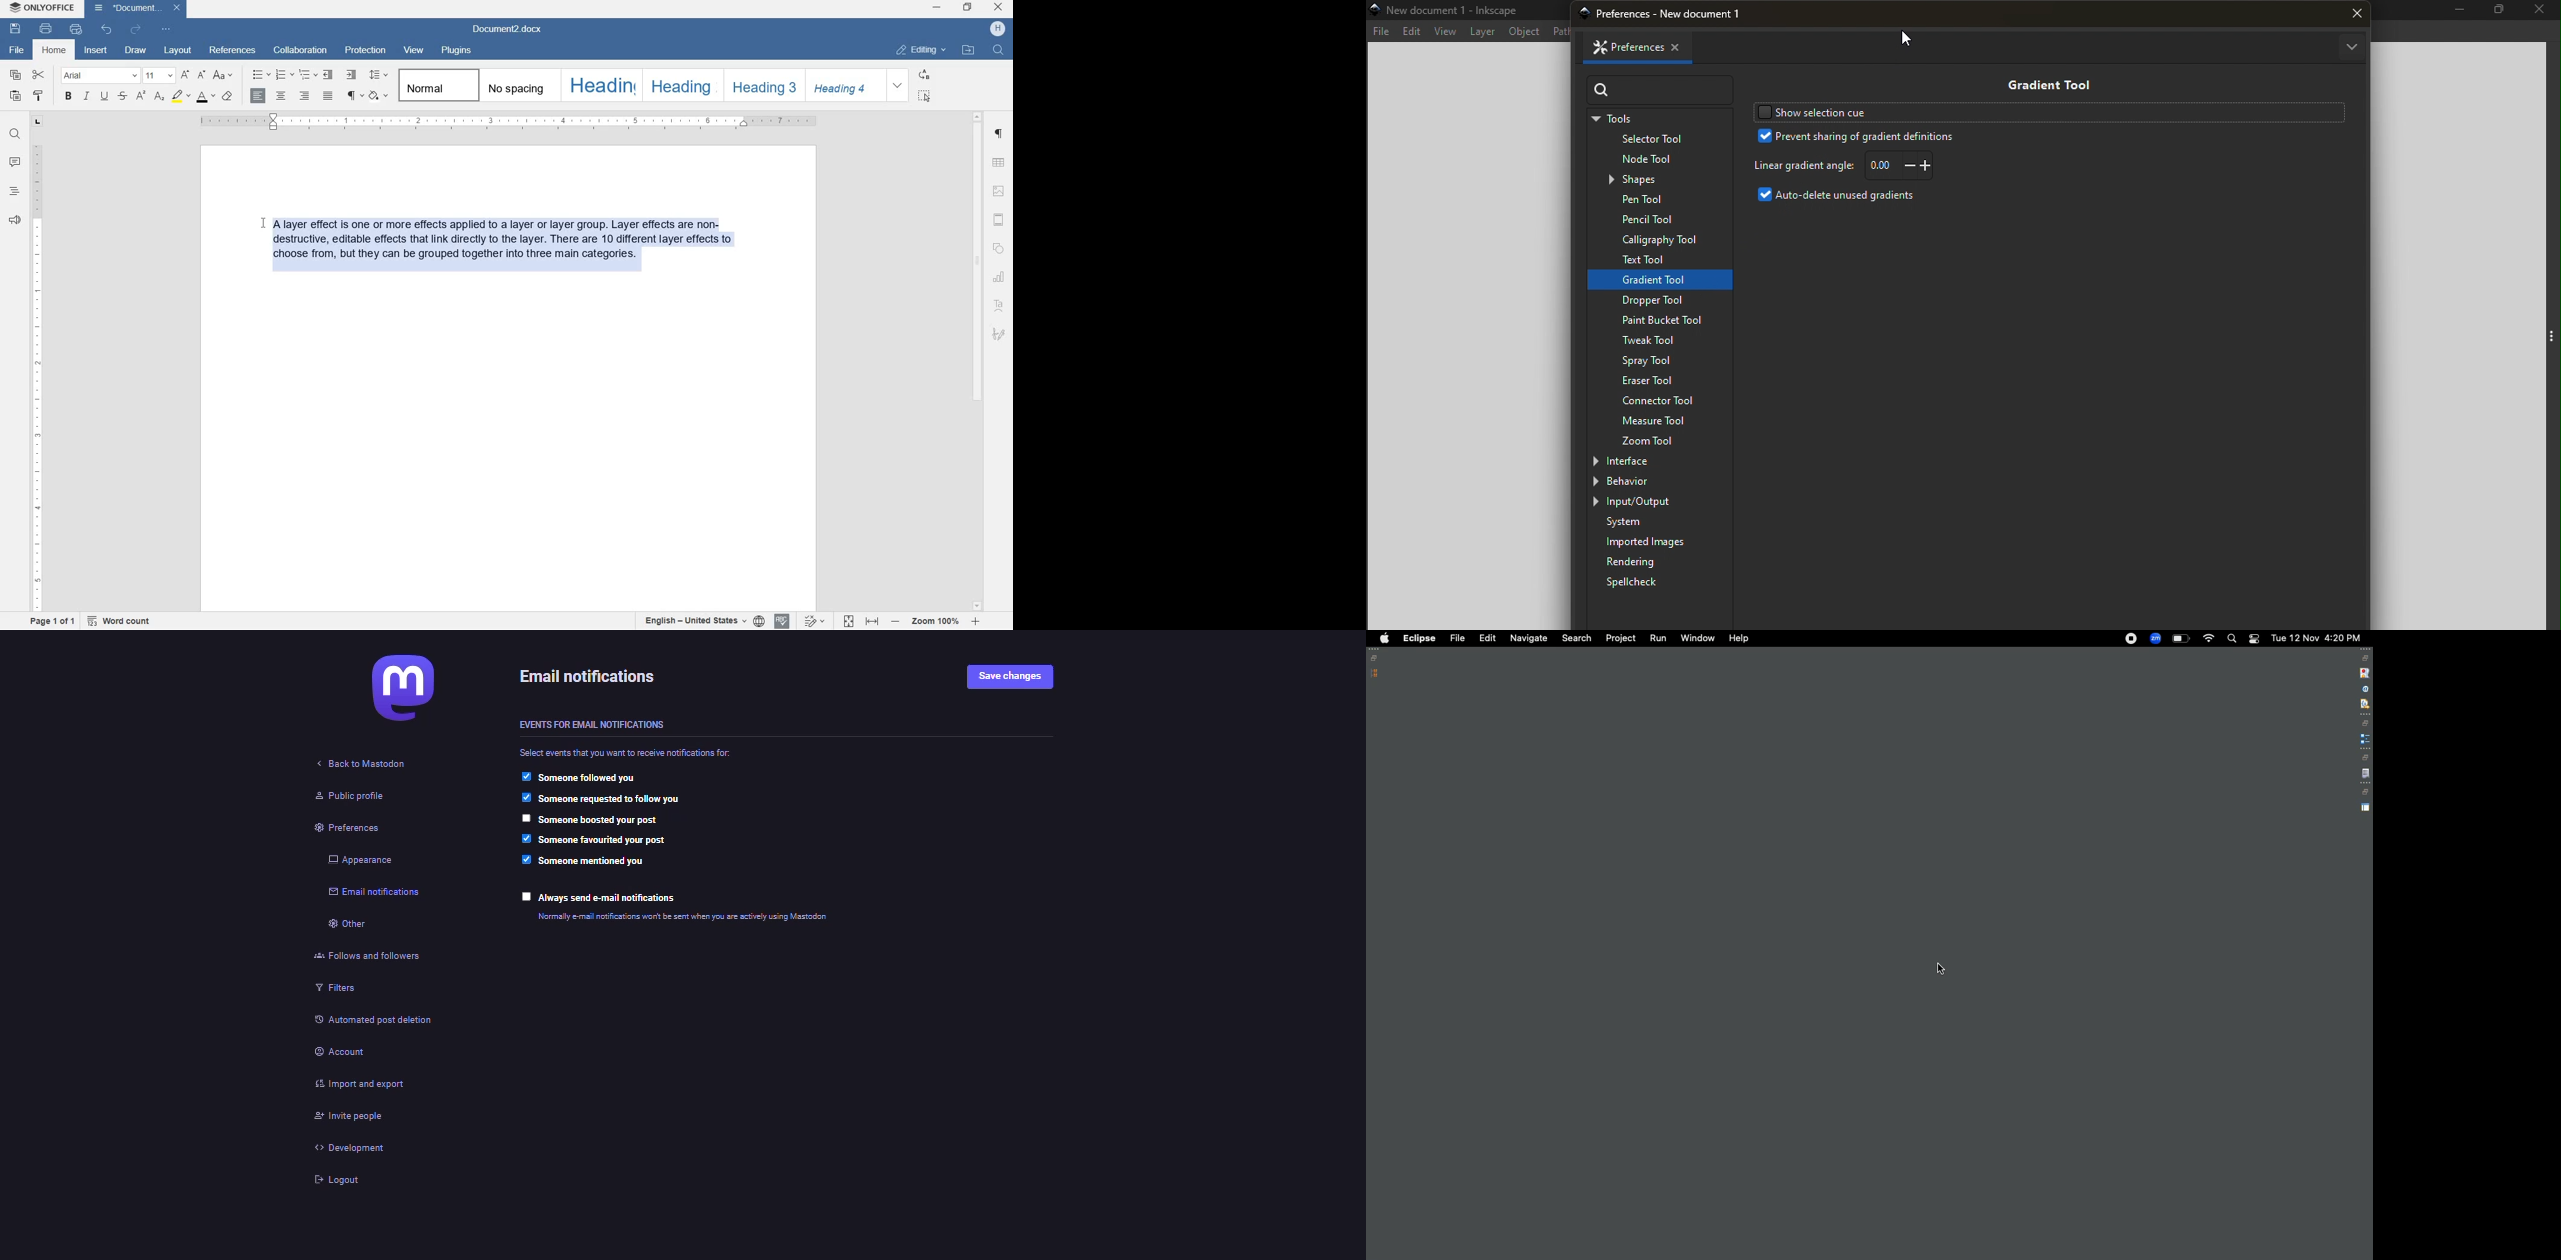 The height and width of the screenshot is (1260, 2576). What do you see at coordinates (69, 97) in the screenshot?
I see `bold` at bounding box center [69, 97].